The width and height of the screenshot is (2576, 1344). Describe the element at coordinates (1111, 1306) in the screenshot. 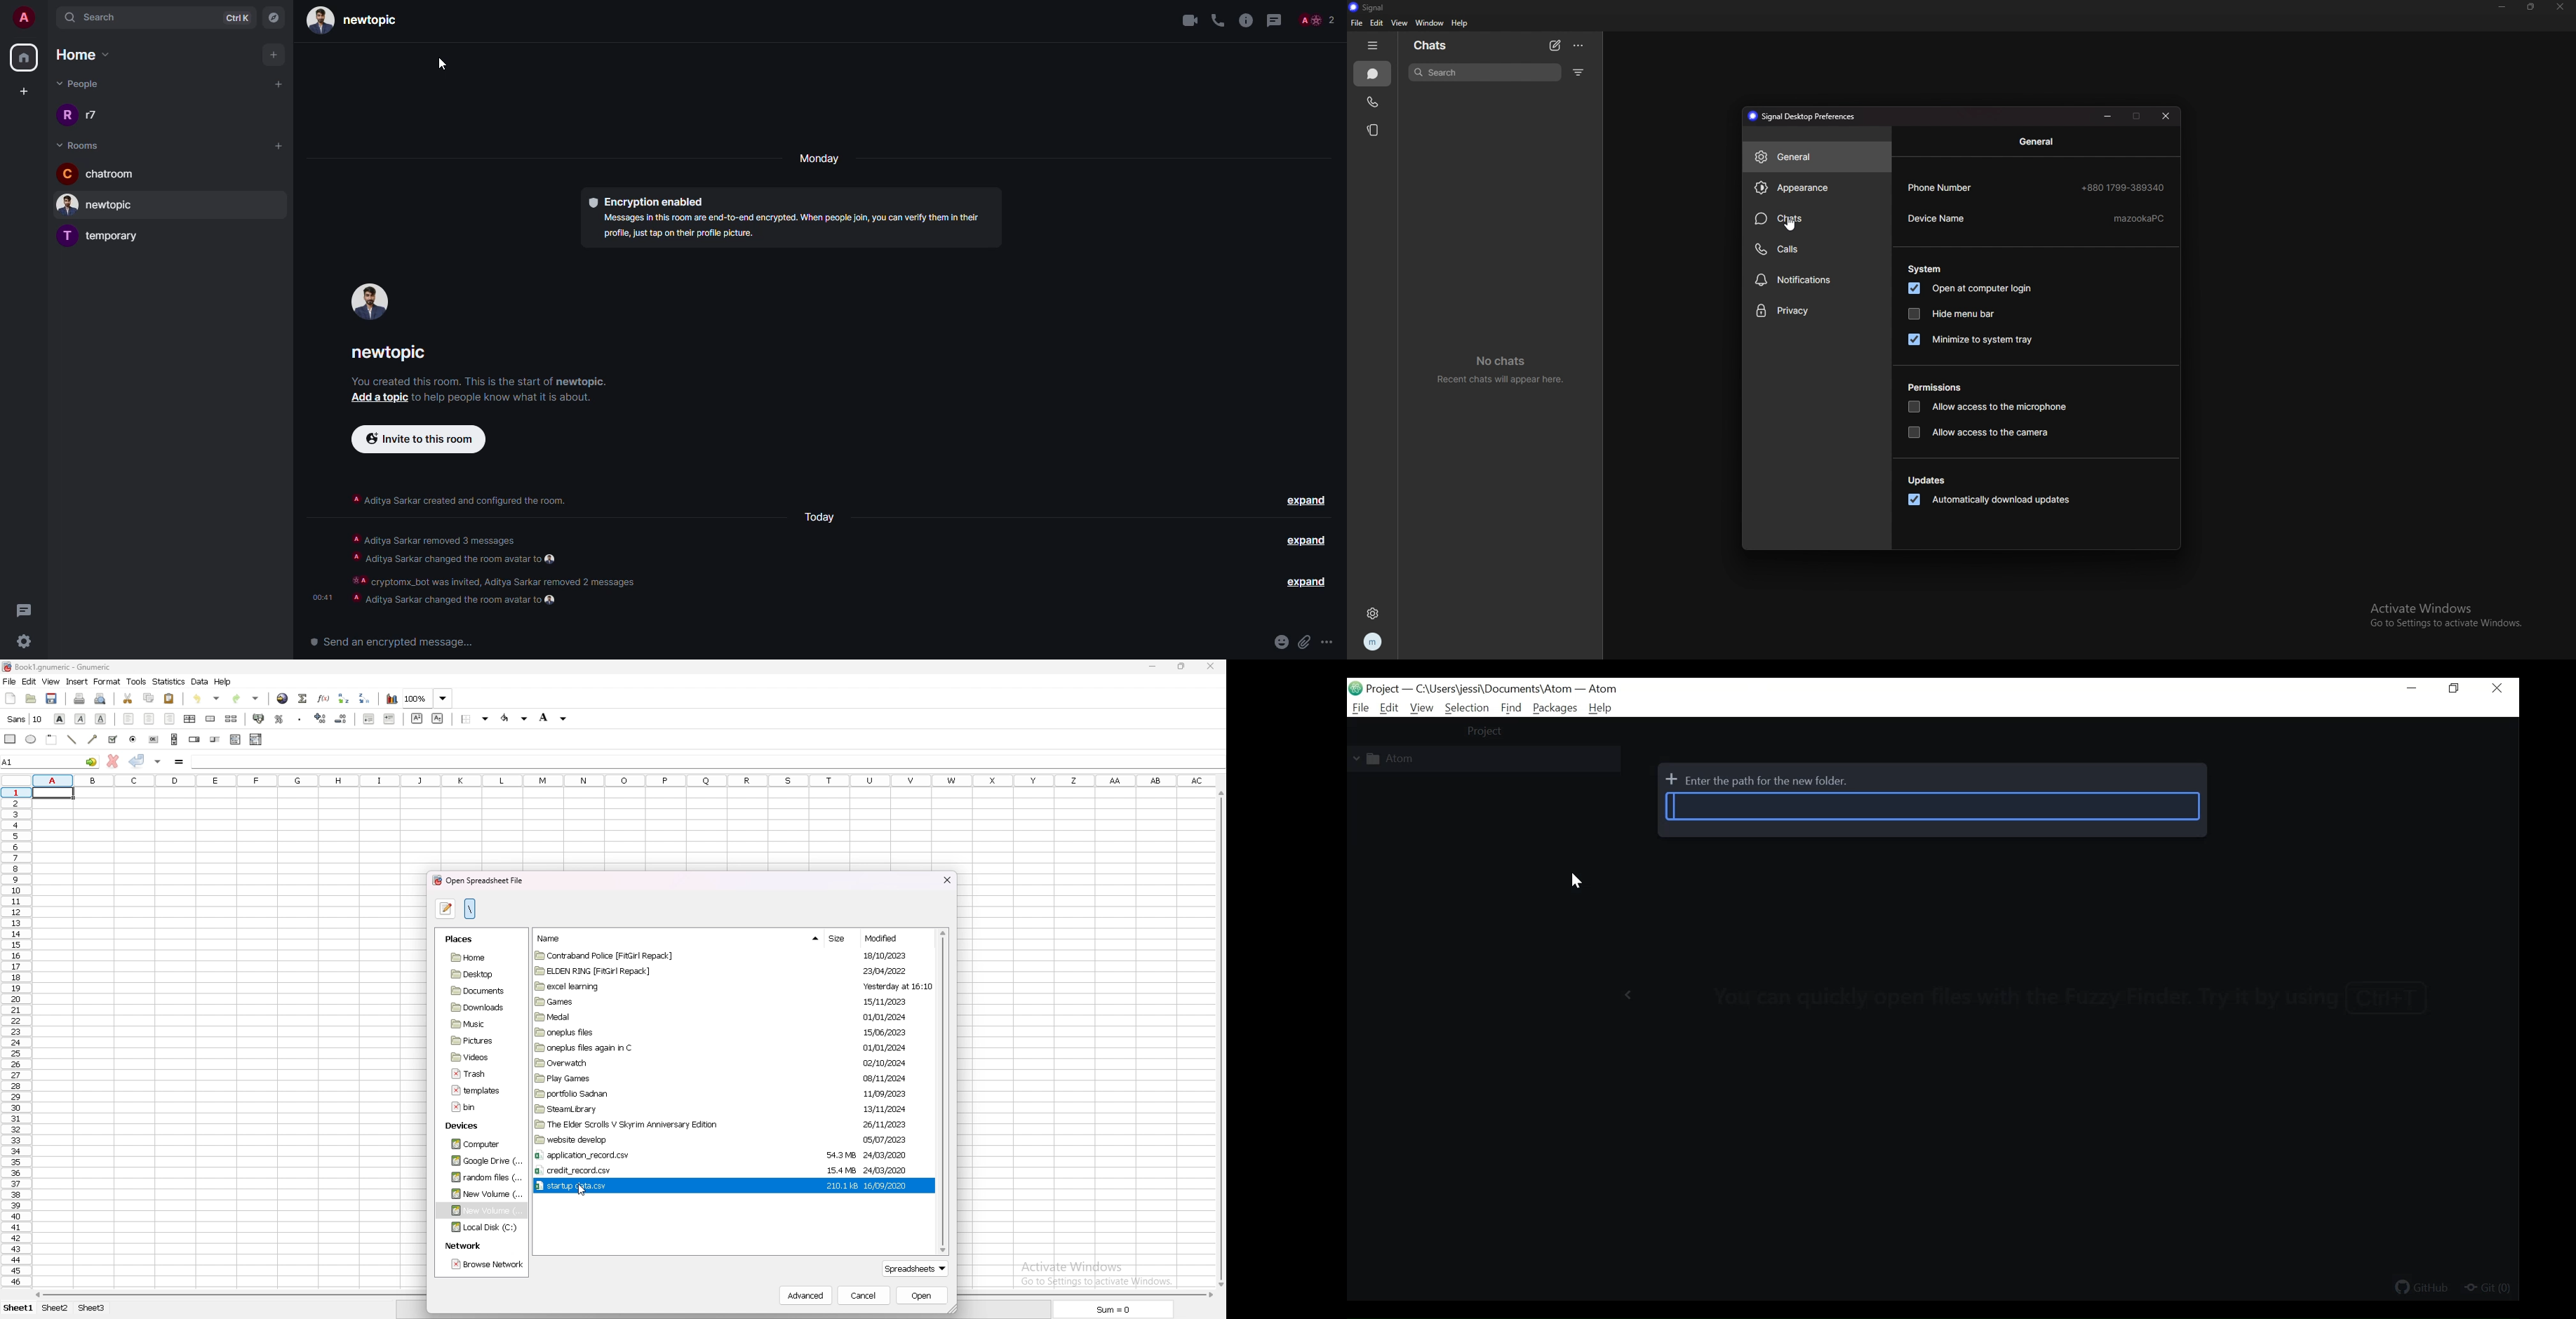

I see `Sum = 0` at that location.